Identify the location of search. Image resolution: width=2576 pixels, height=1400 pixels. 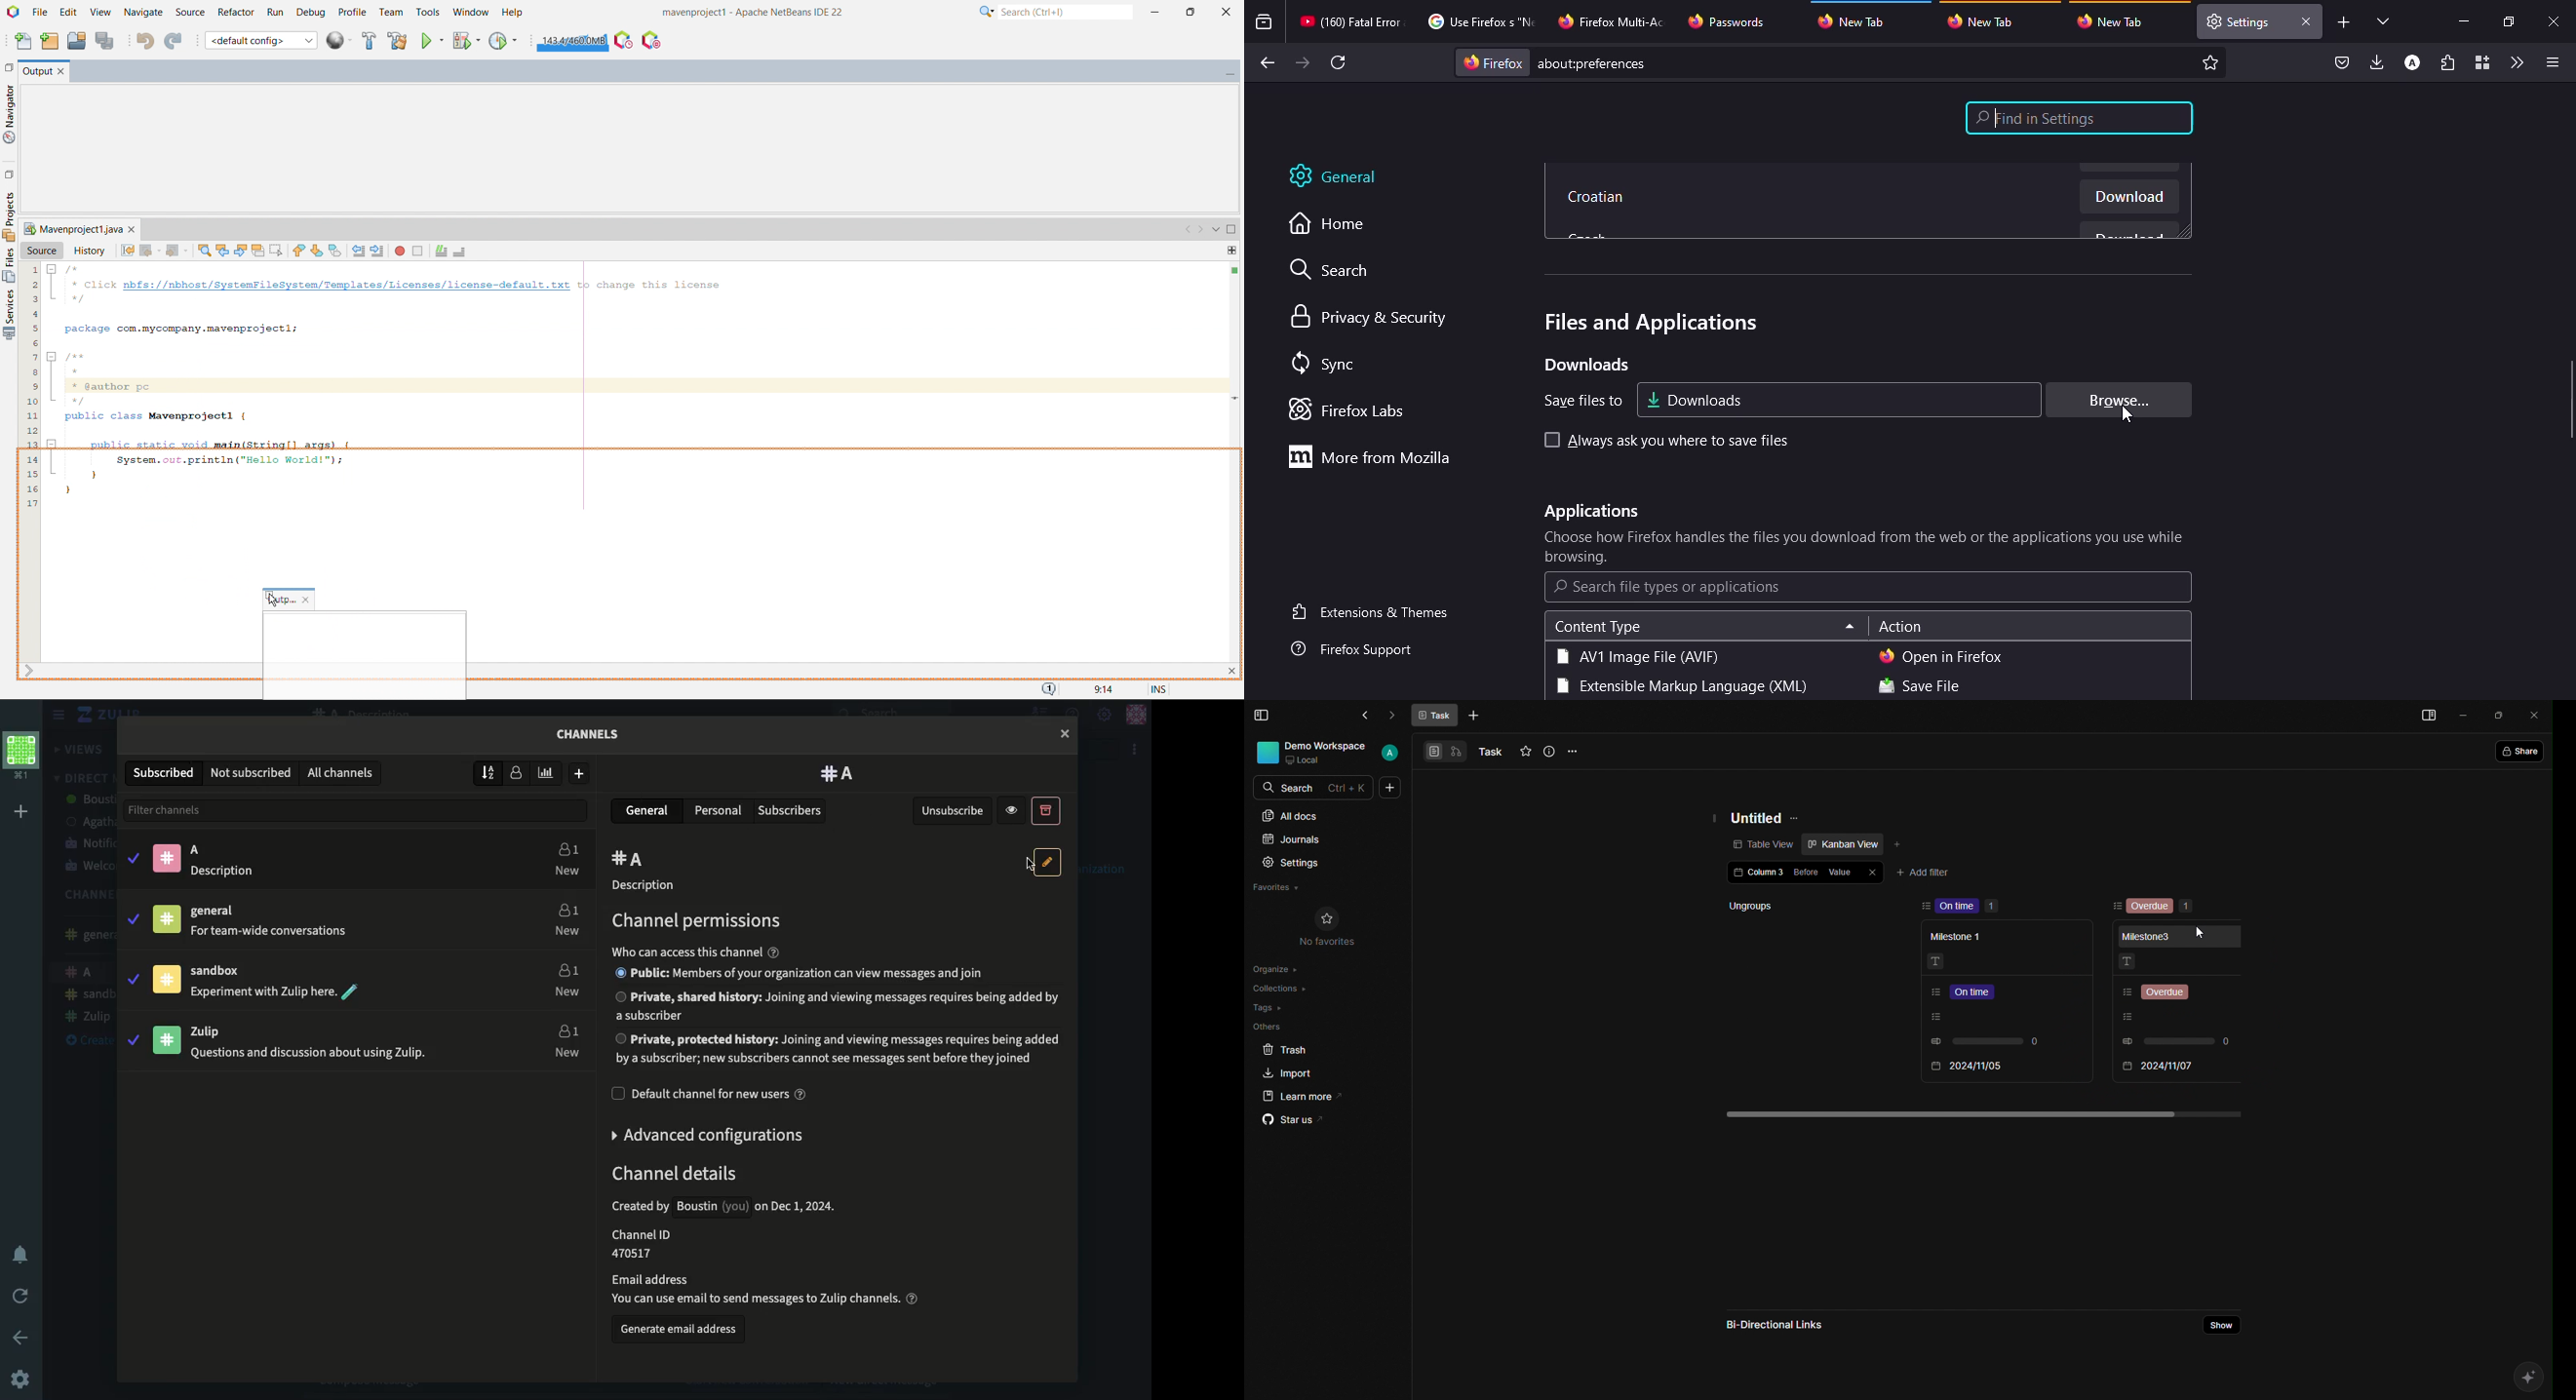
(1339, 272).